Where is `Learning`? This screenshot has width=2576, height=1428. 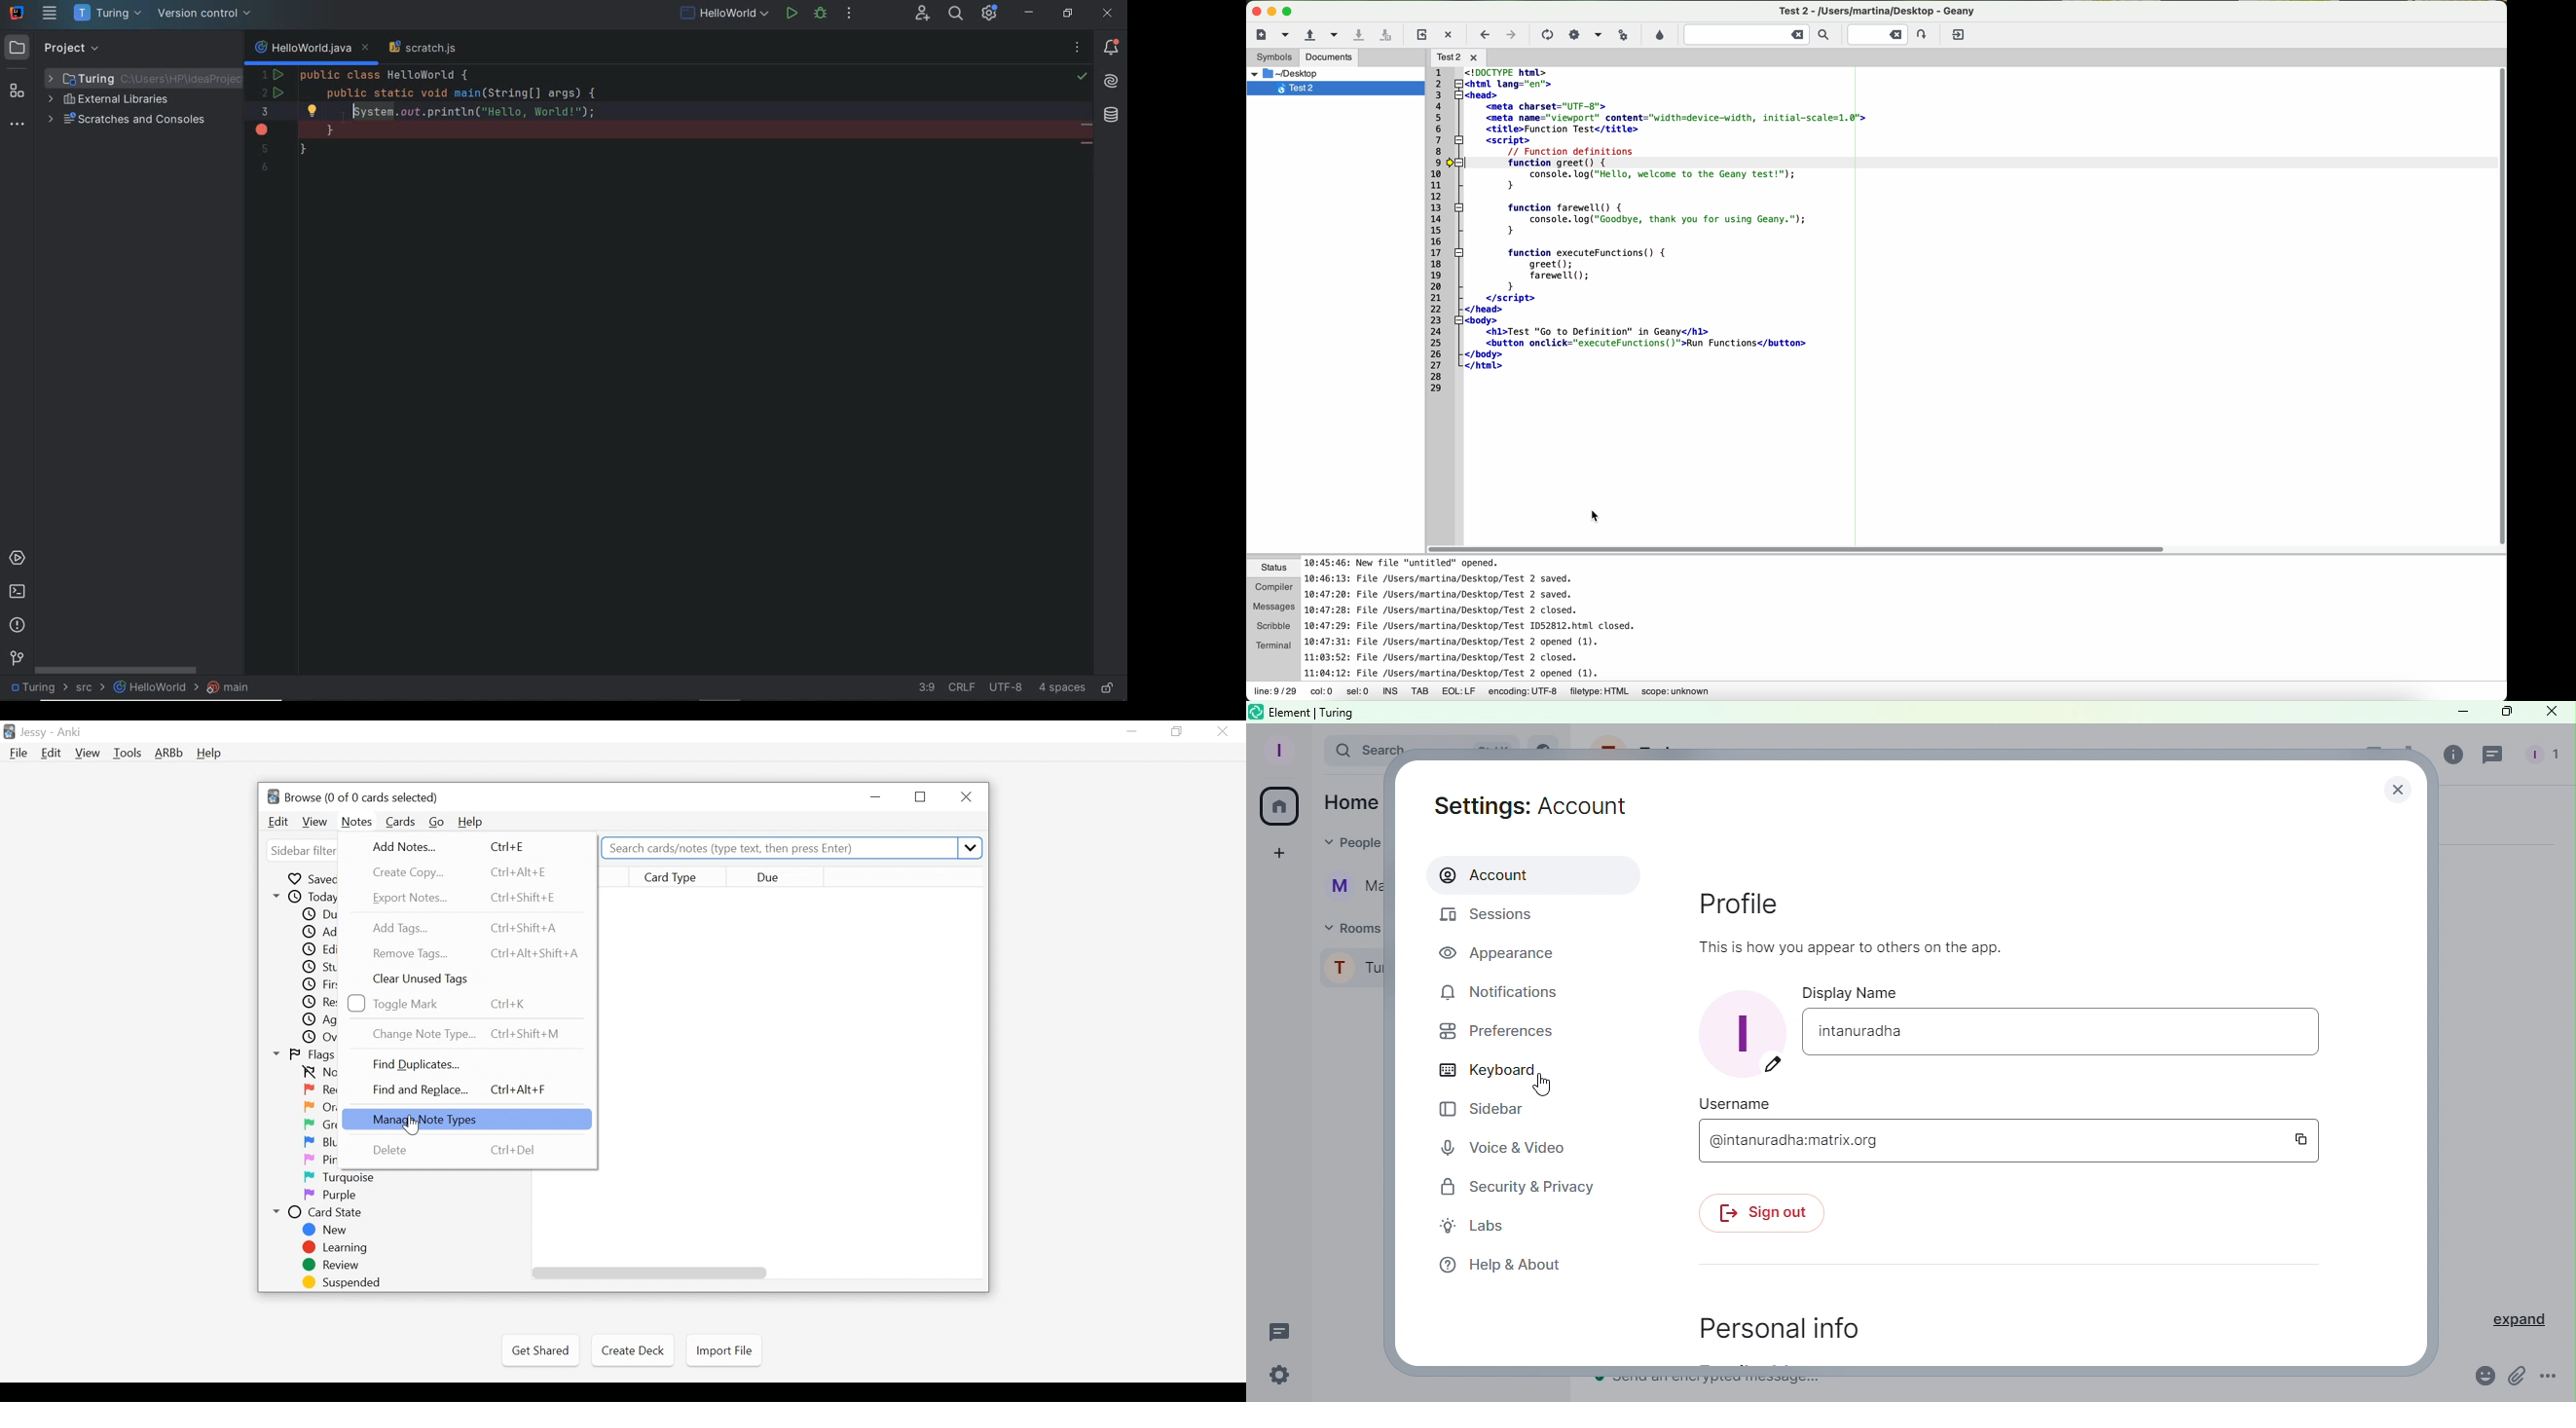 Learning is located at coordinates (339, 1248).